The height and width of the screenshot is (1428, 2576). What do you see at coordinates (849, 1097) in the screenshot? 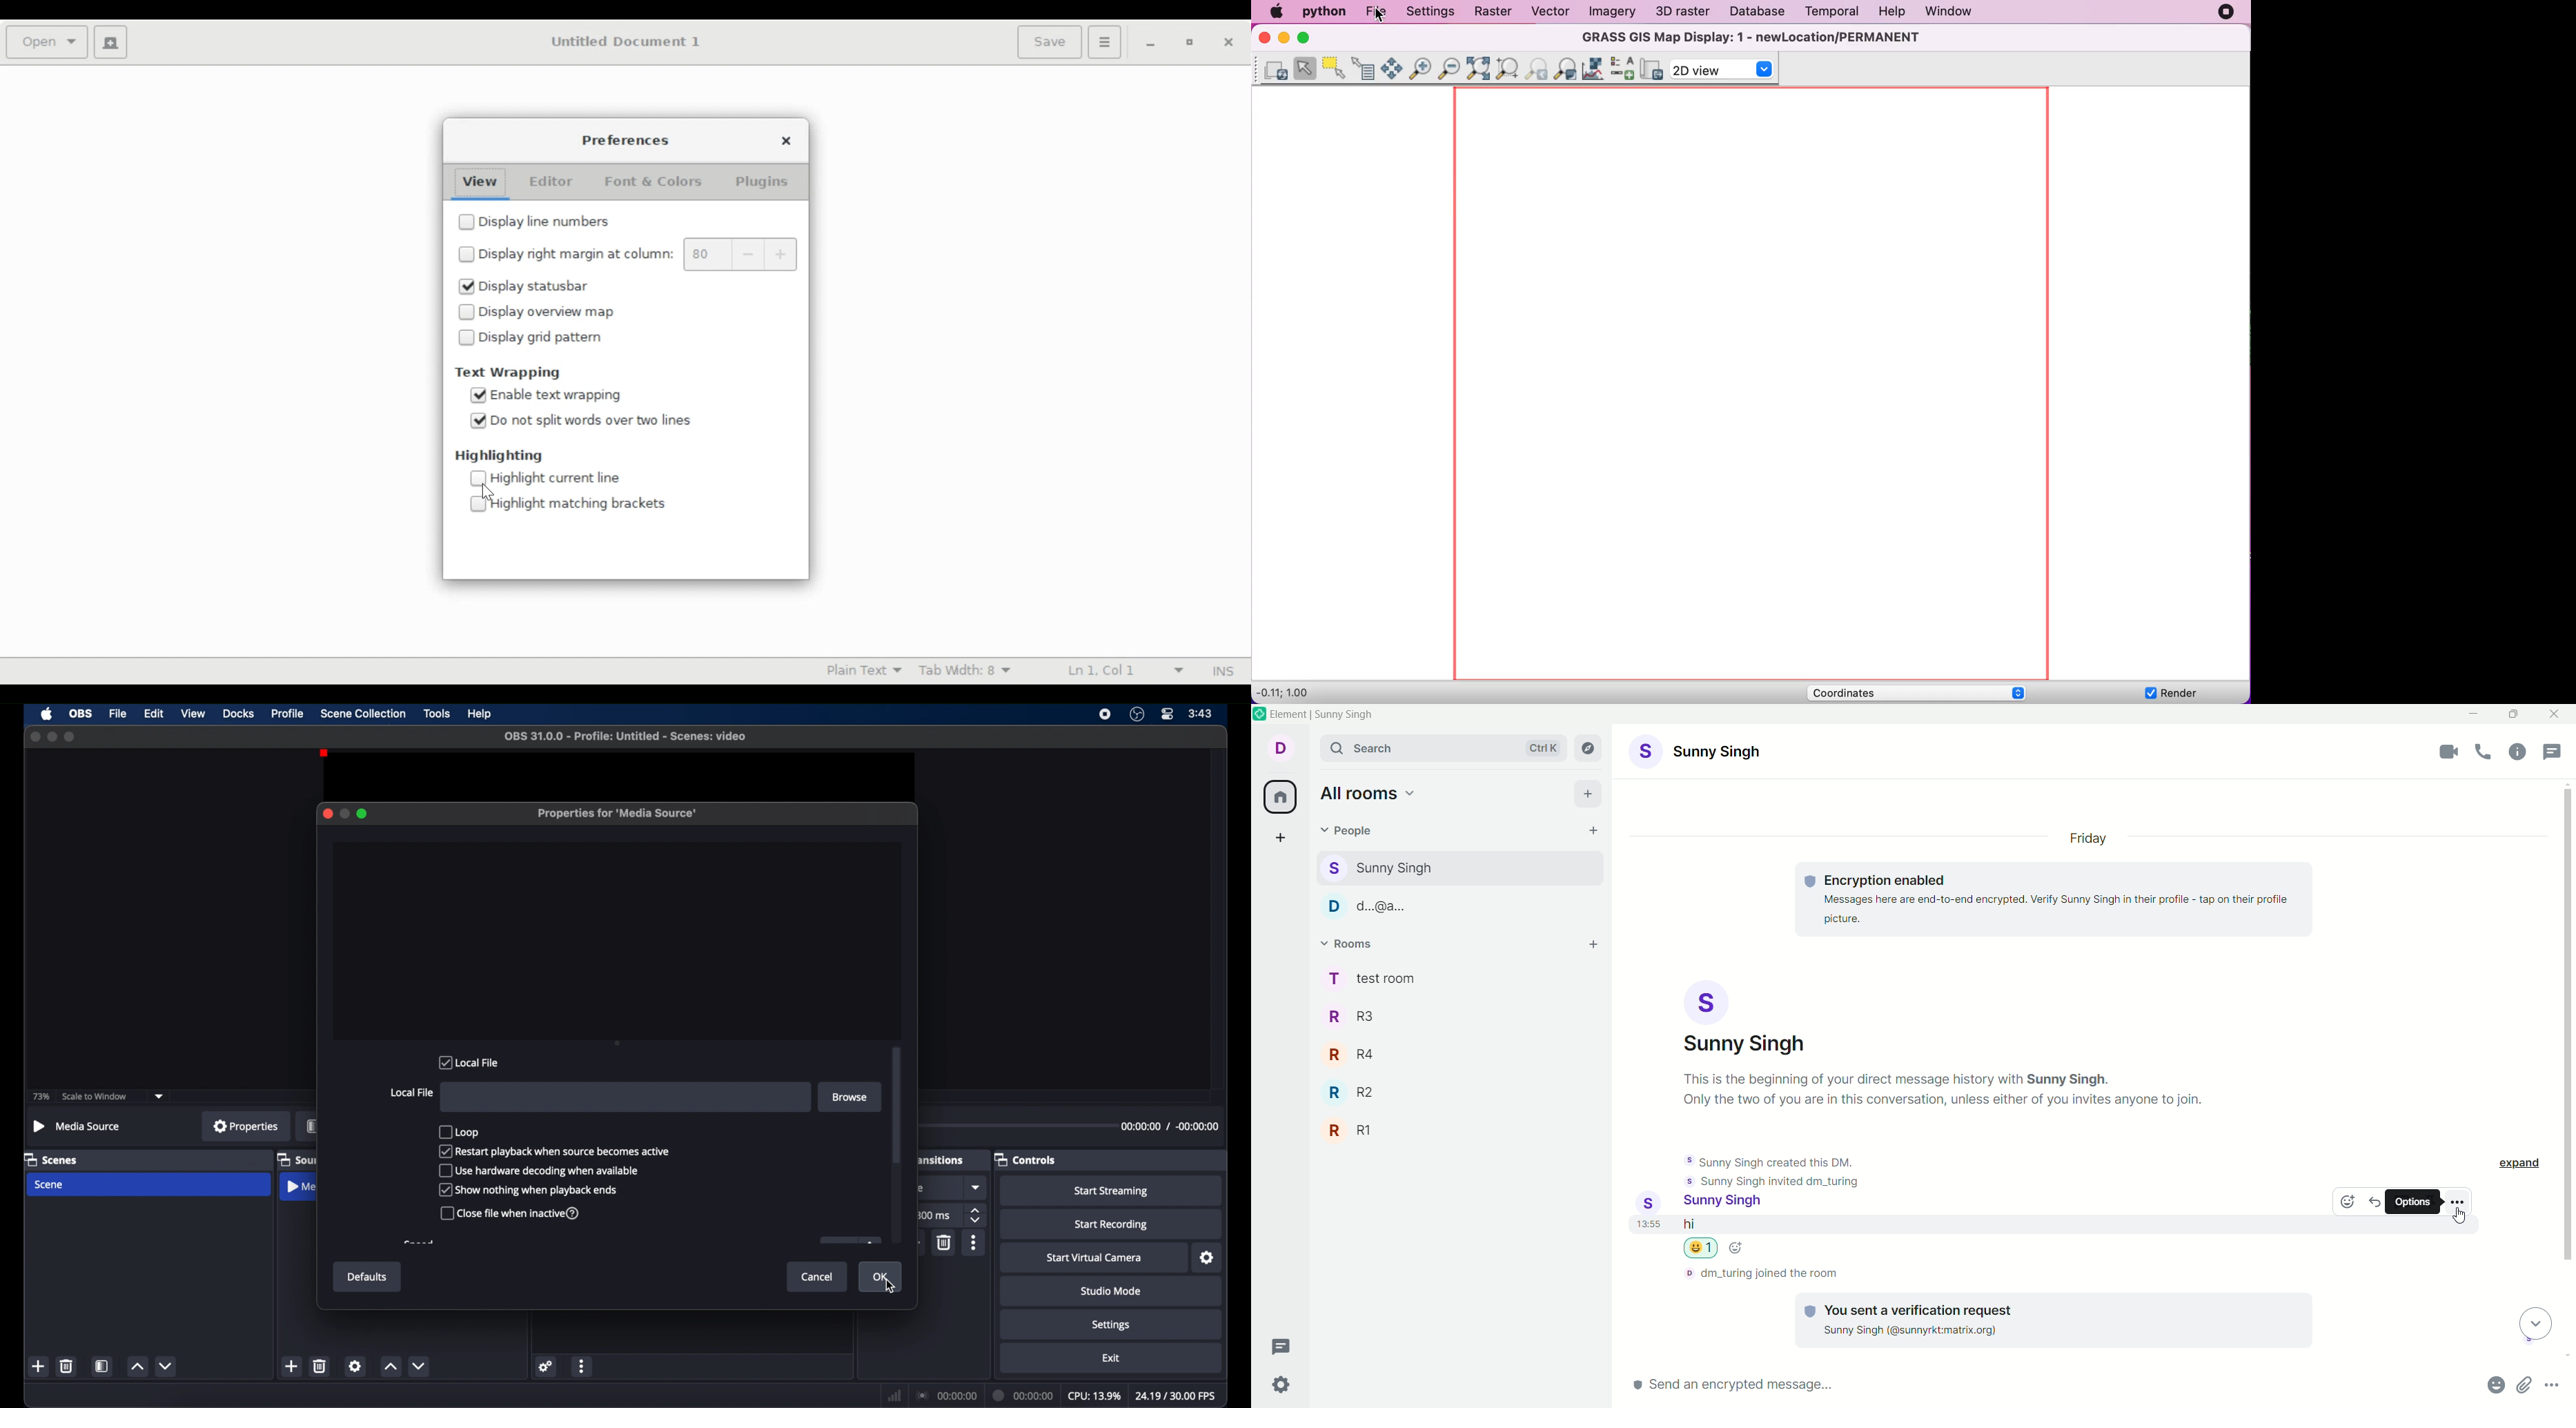
I see `browse` at bounding box center [849, 1097].